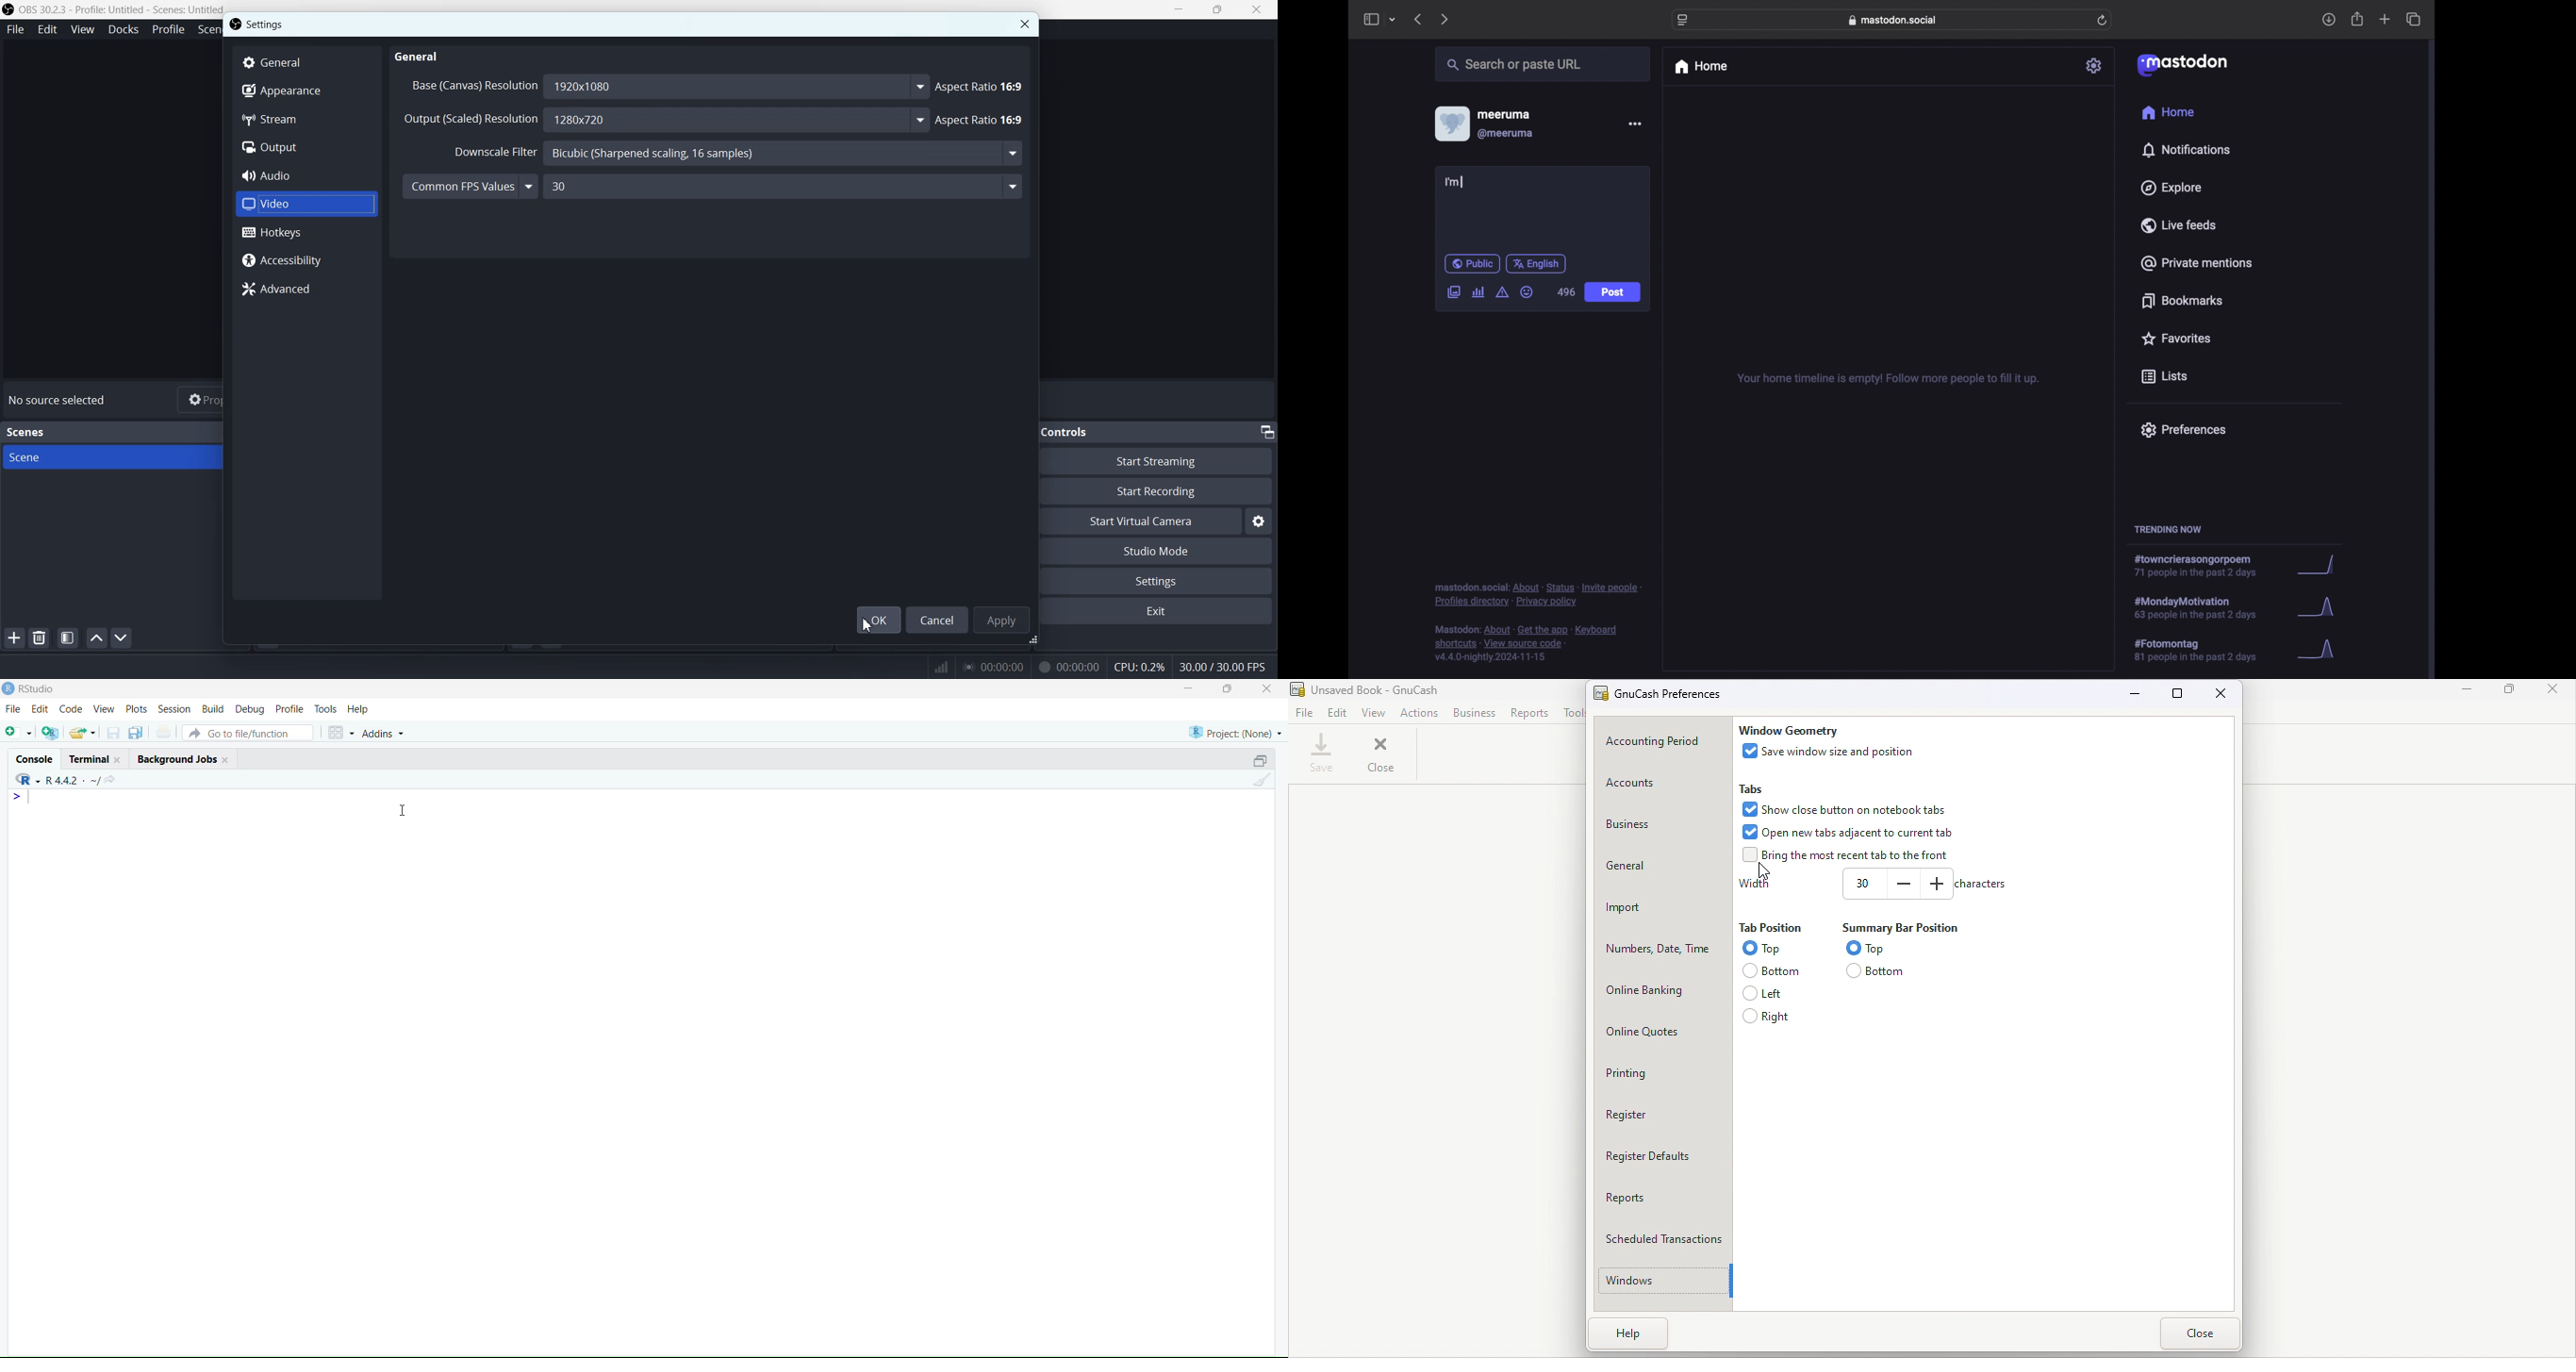 Image resolution: width=2576 pixels, height=1372 pixels. I want to click on print, so click(164, 731).